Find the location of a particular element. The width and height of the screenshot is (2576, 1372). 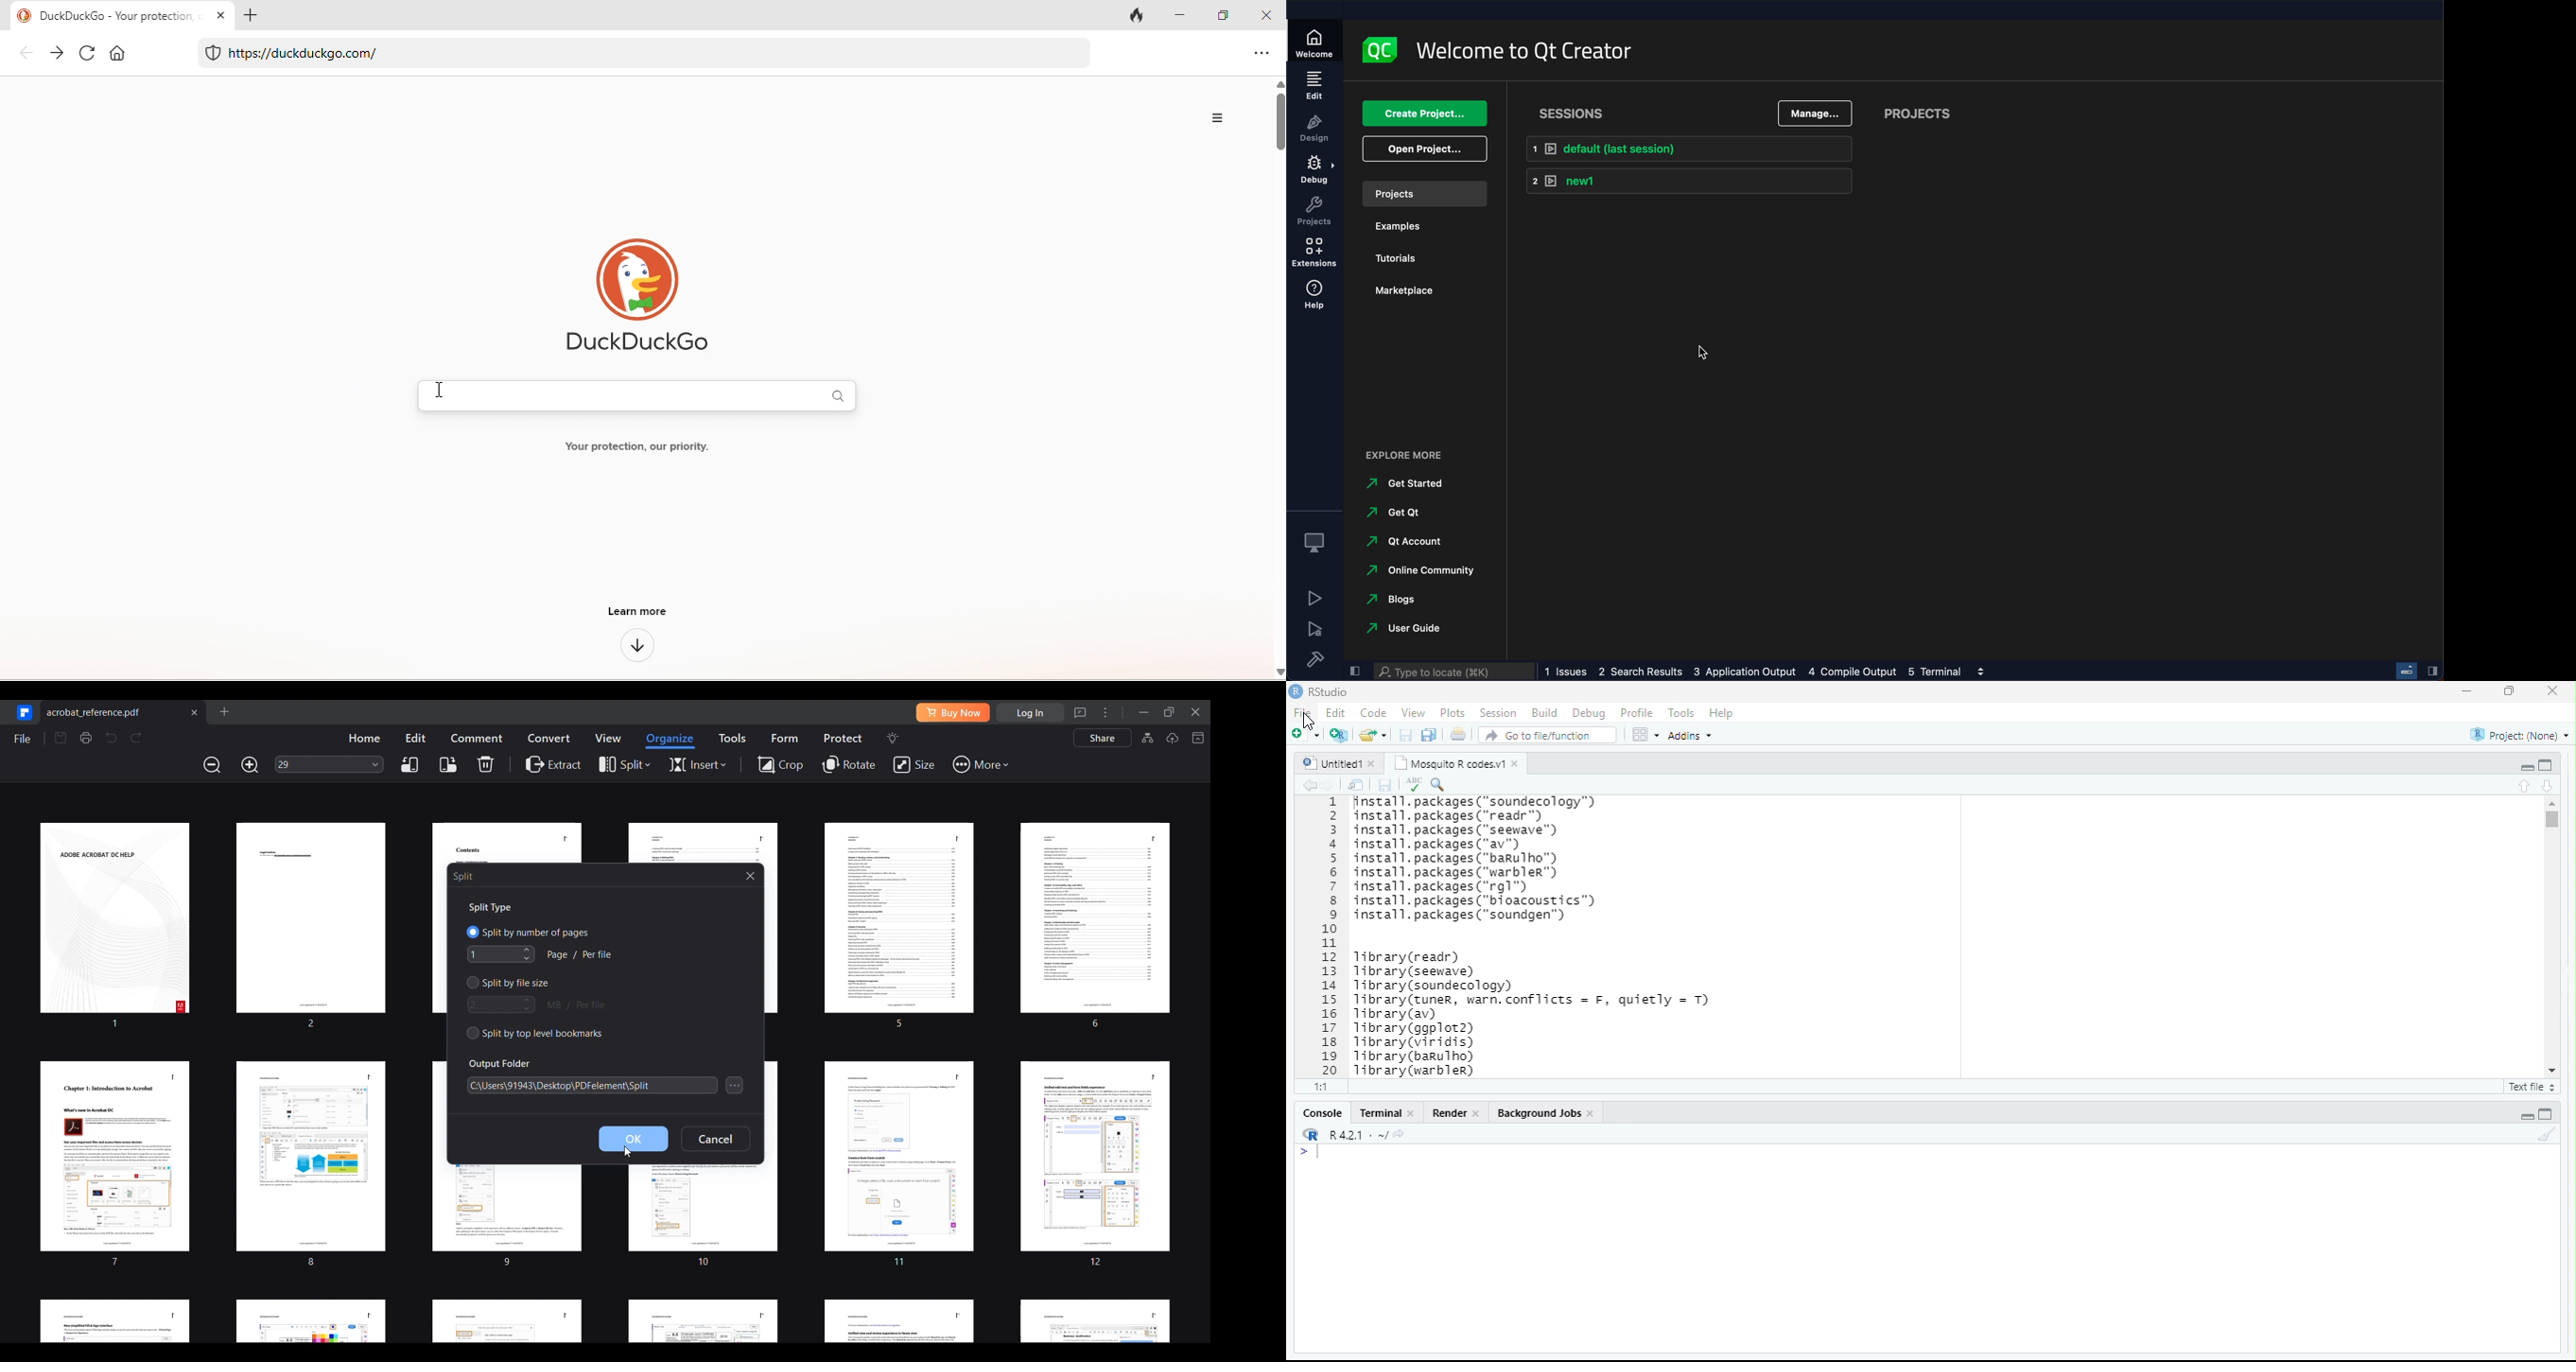

full view is located at coordinates (2546, 765).